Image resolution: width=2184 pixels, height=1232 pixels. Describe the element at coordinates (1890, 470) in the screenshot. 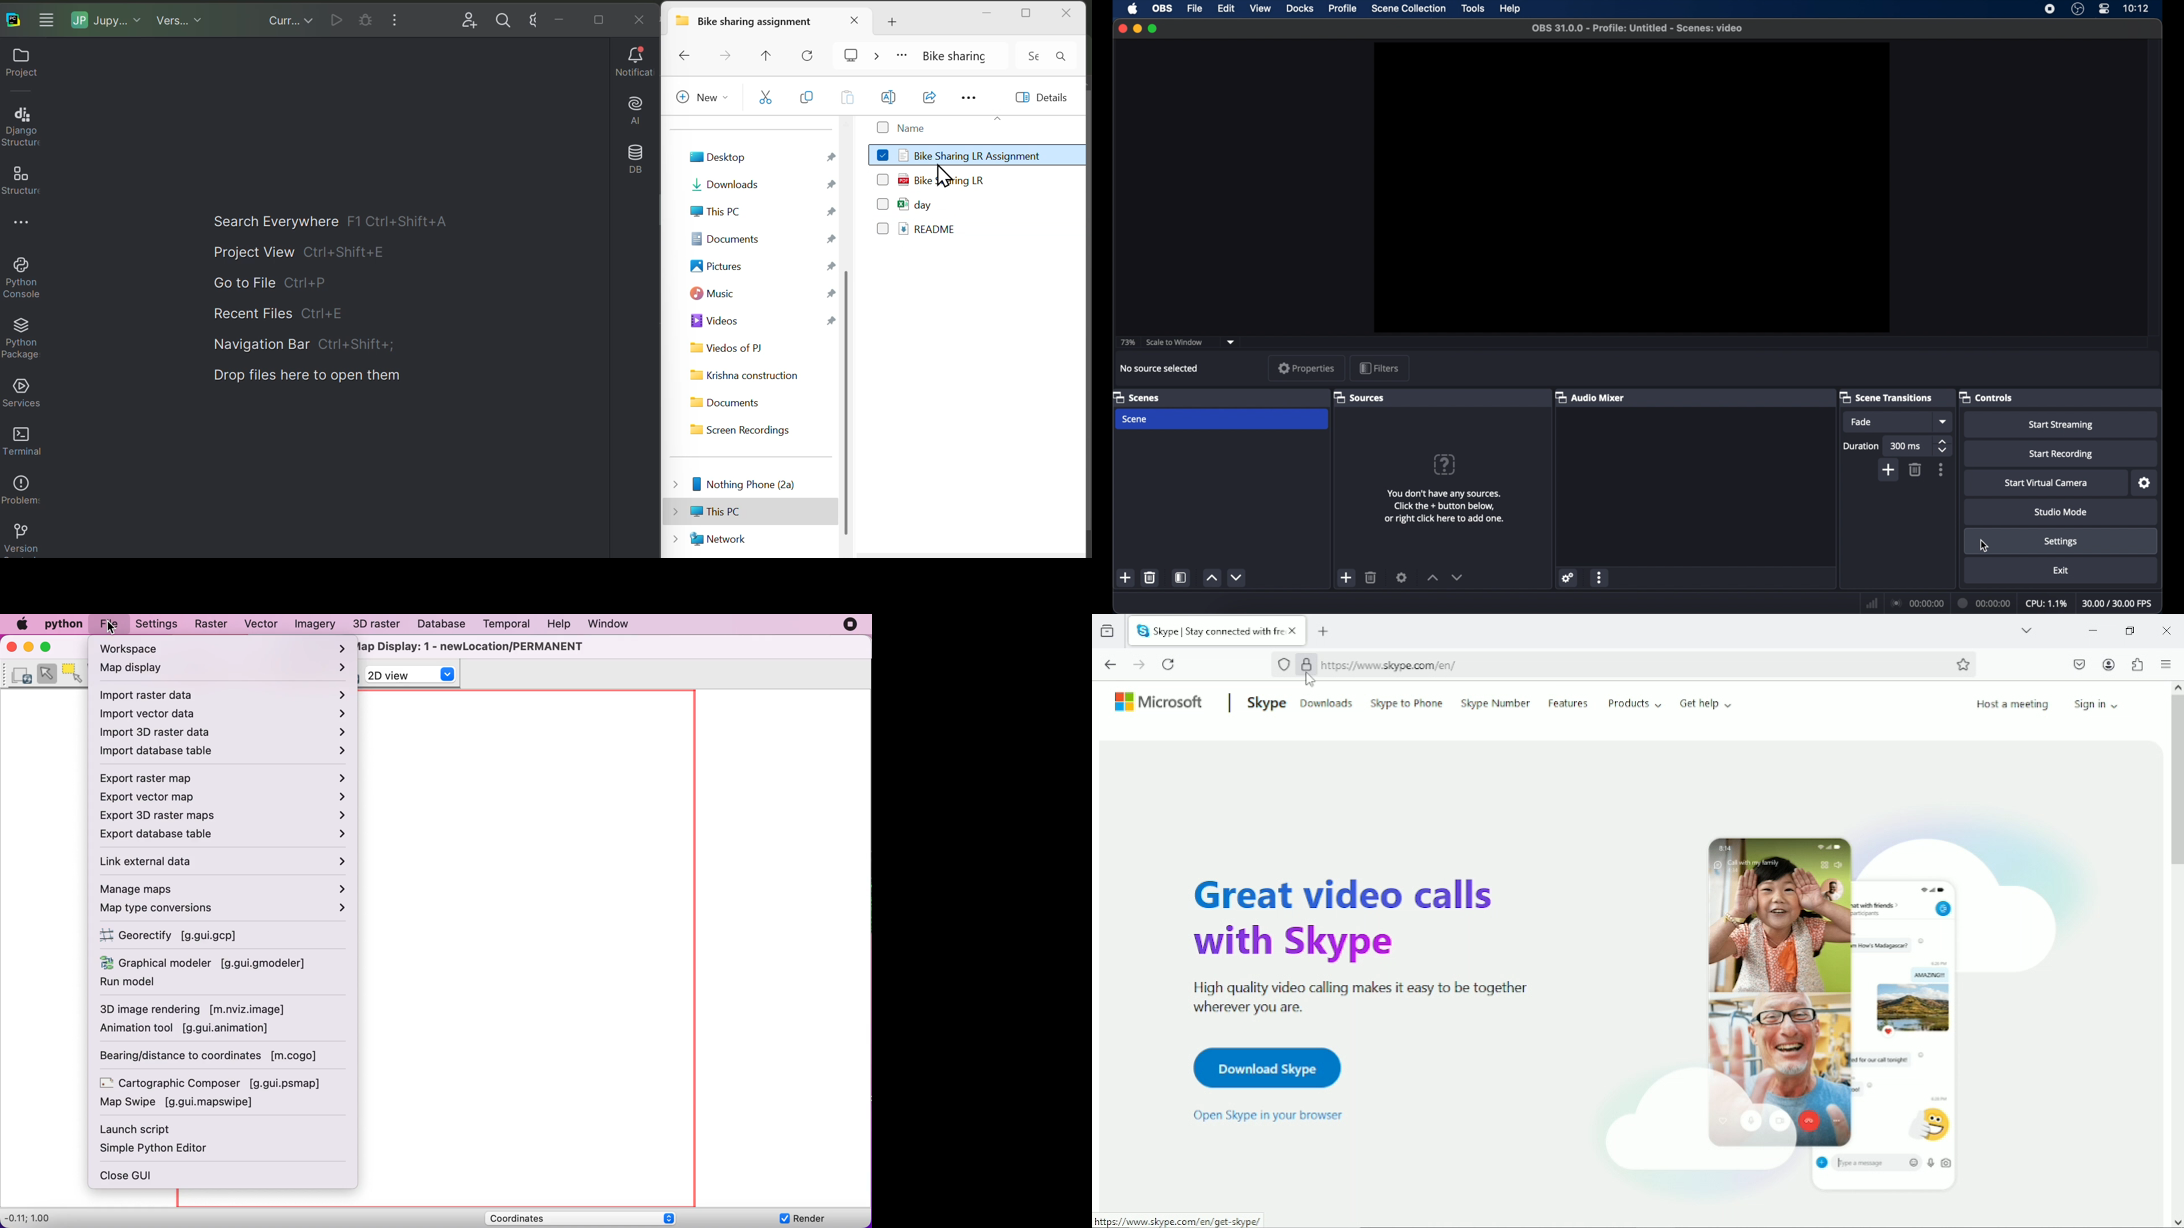

I see `add` at that location.